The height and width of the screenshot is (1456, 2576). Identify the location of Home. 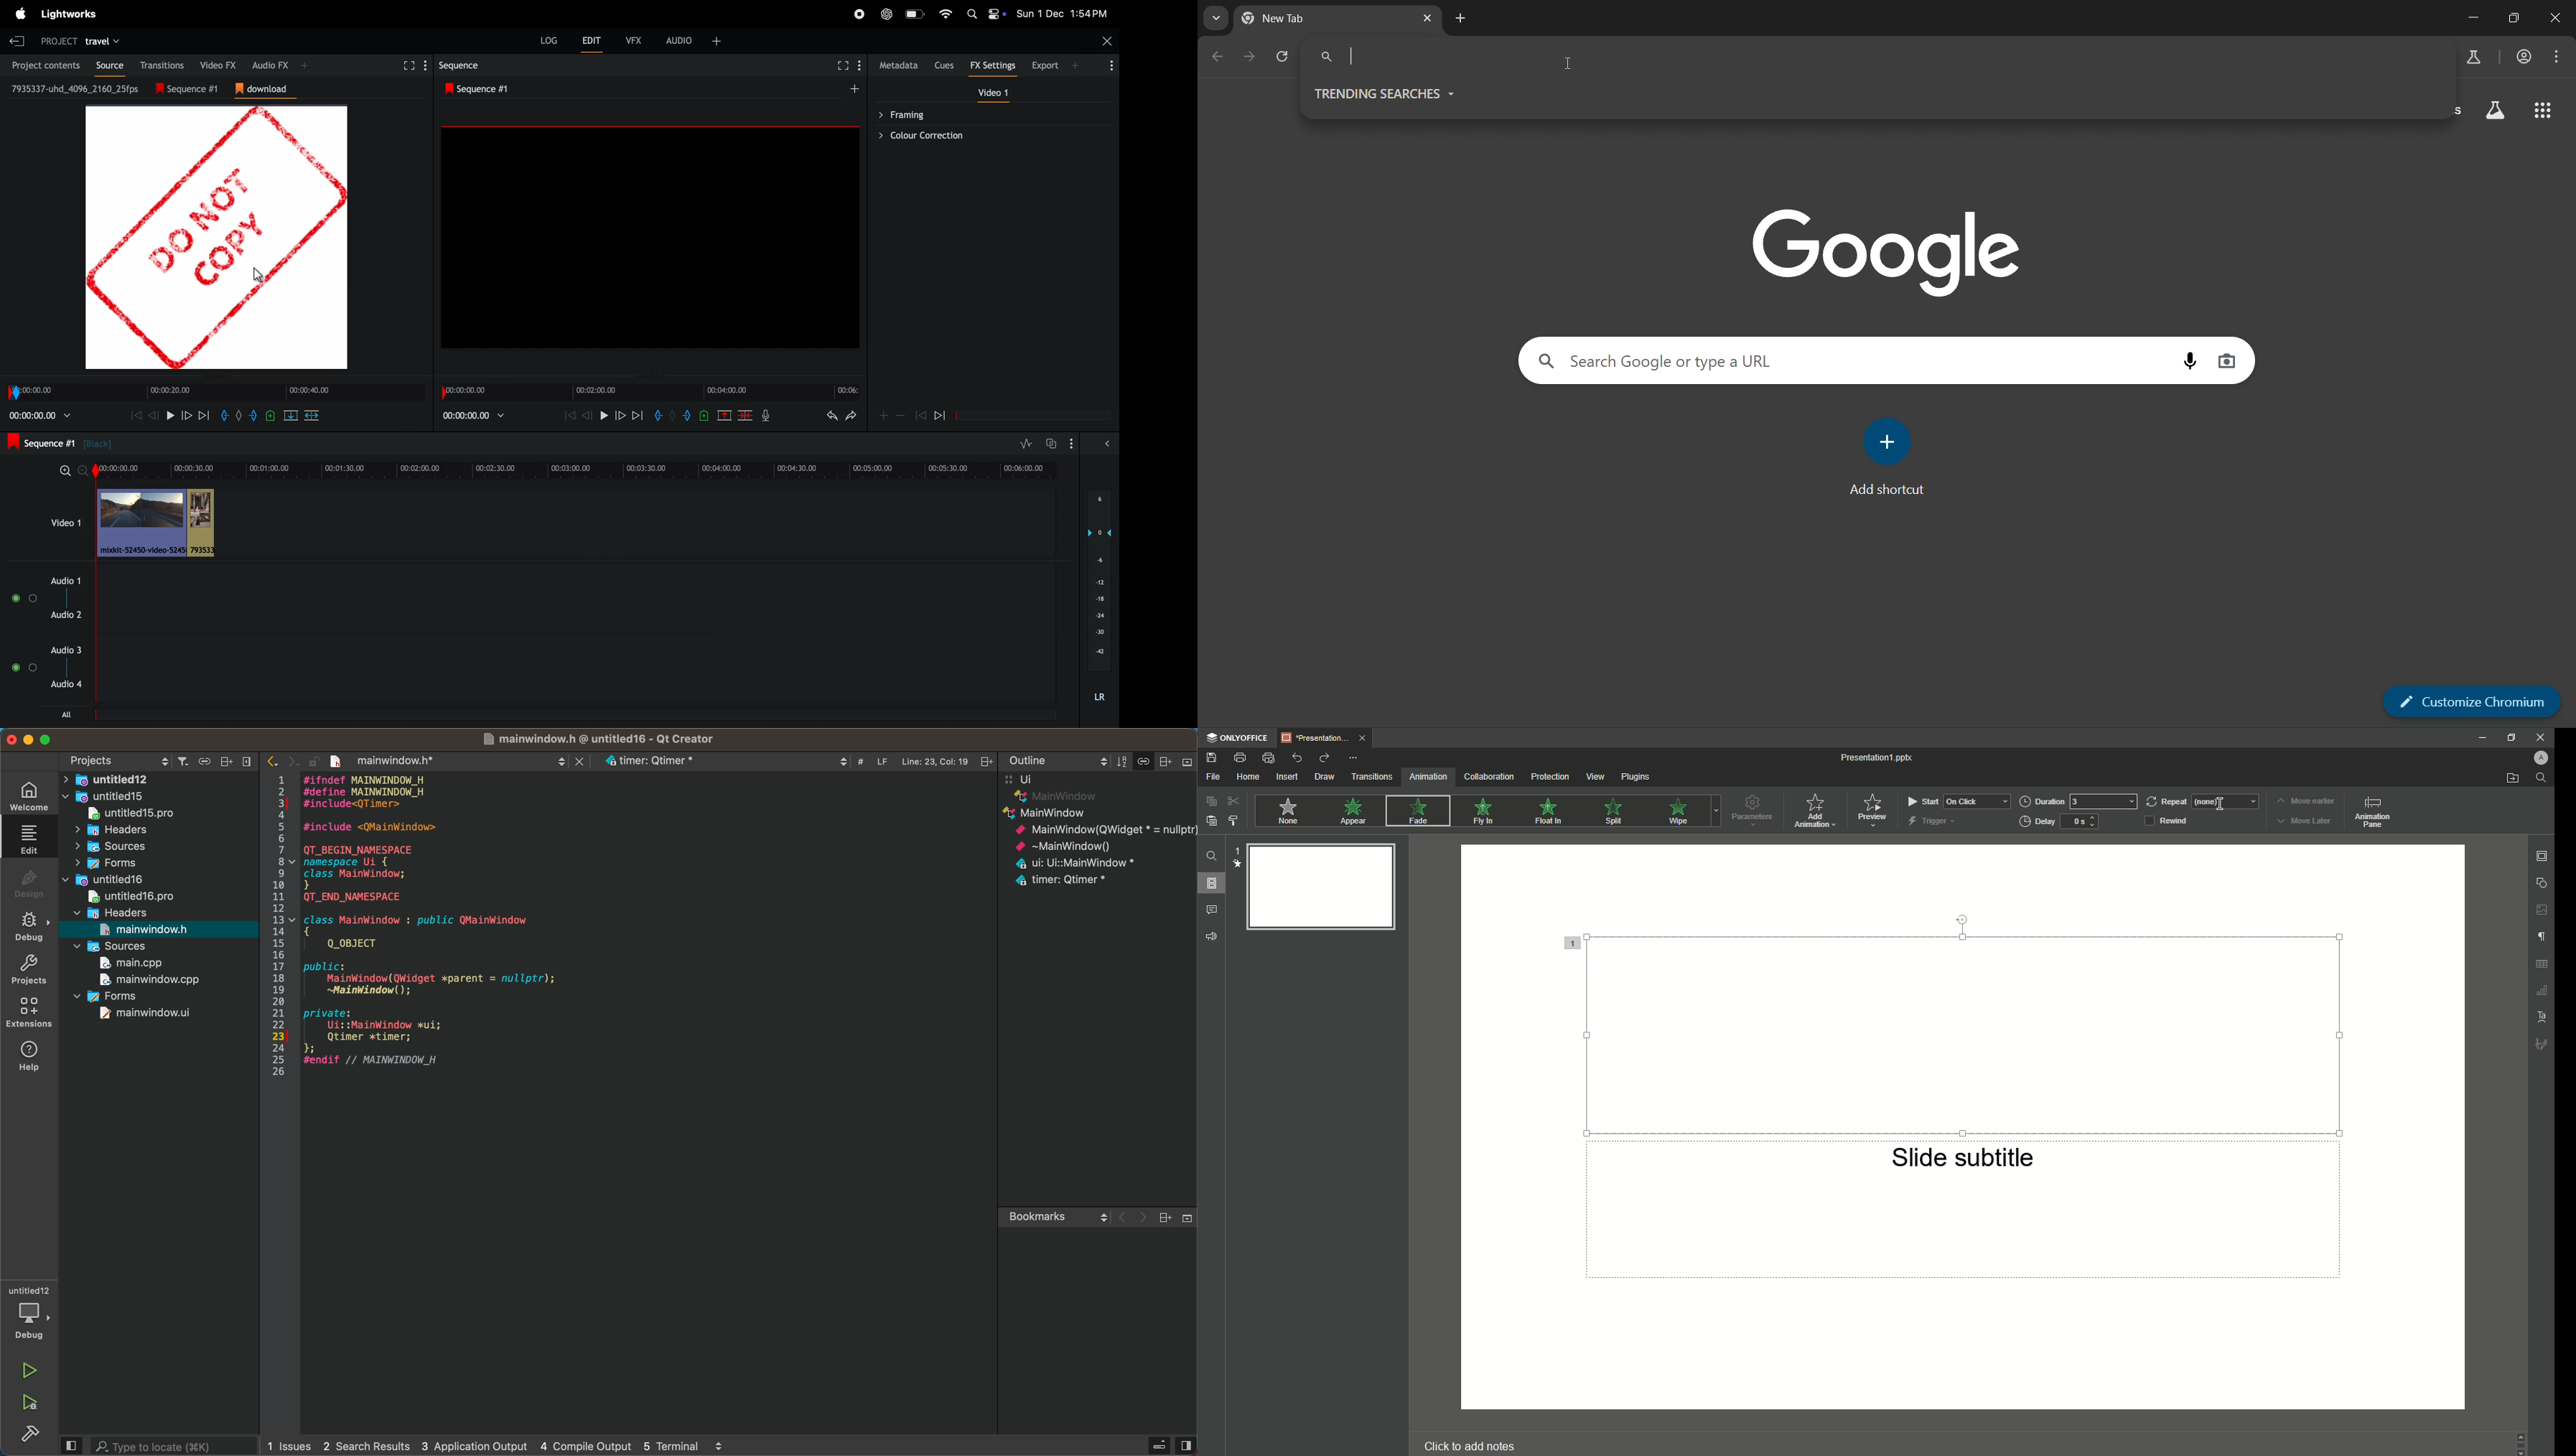
(1248, 777).